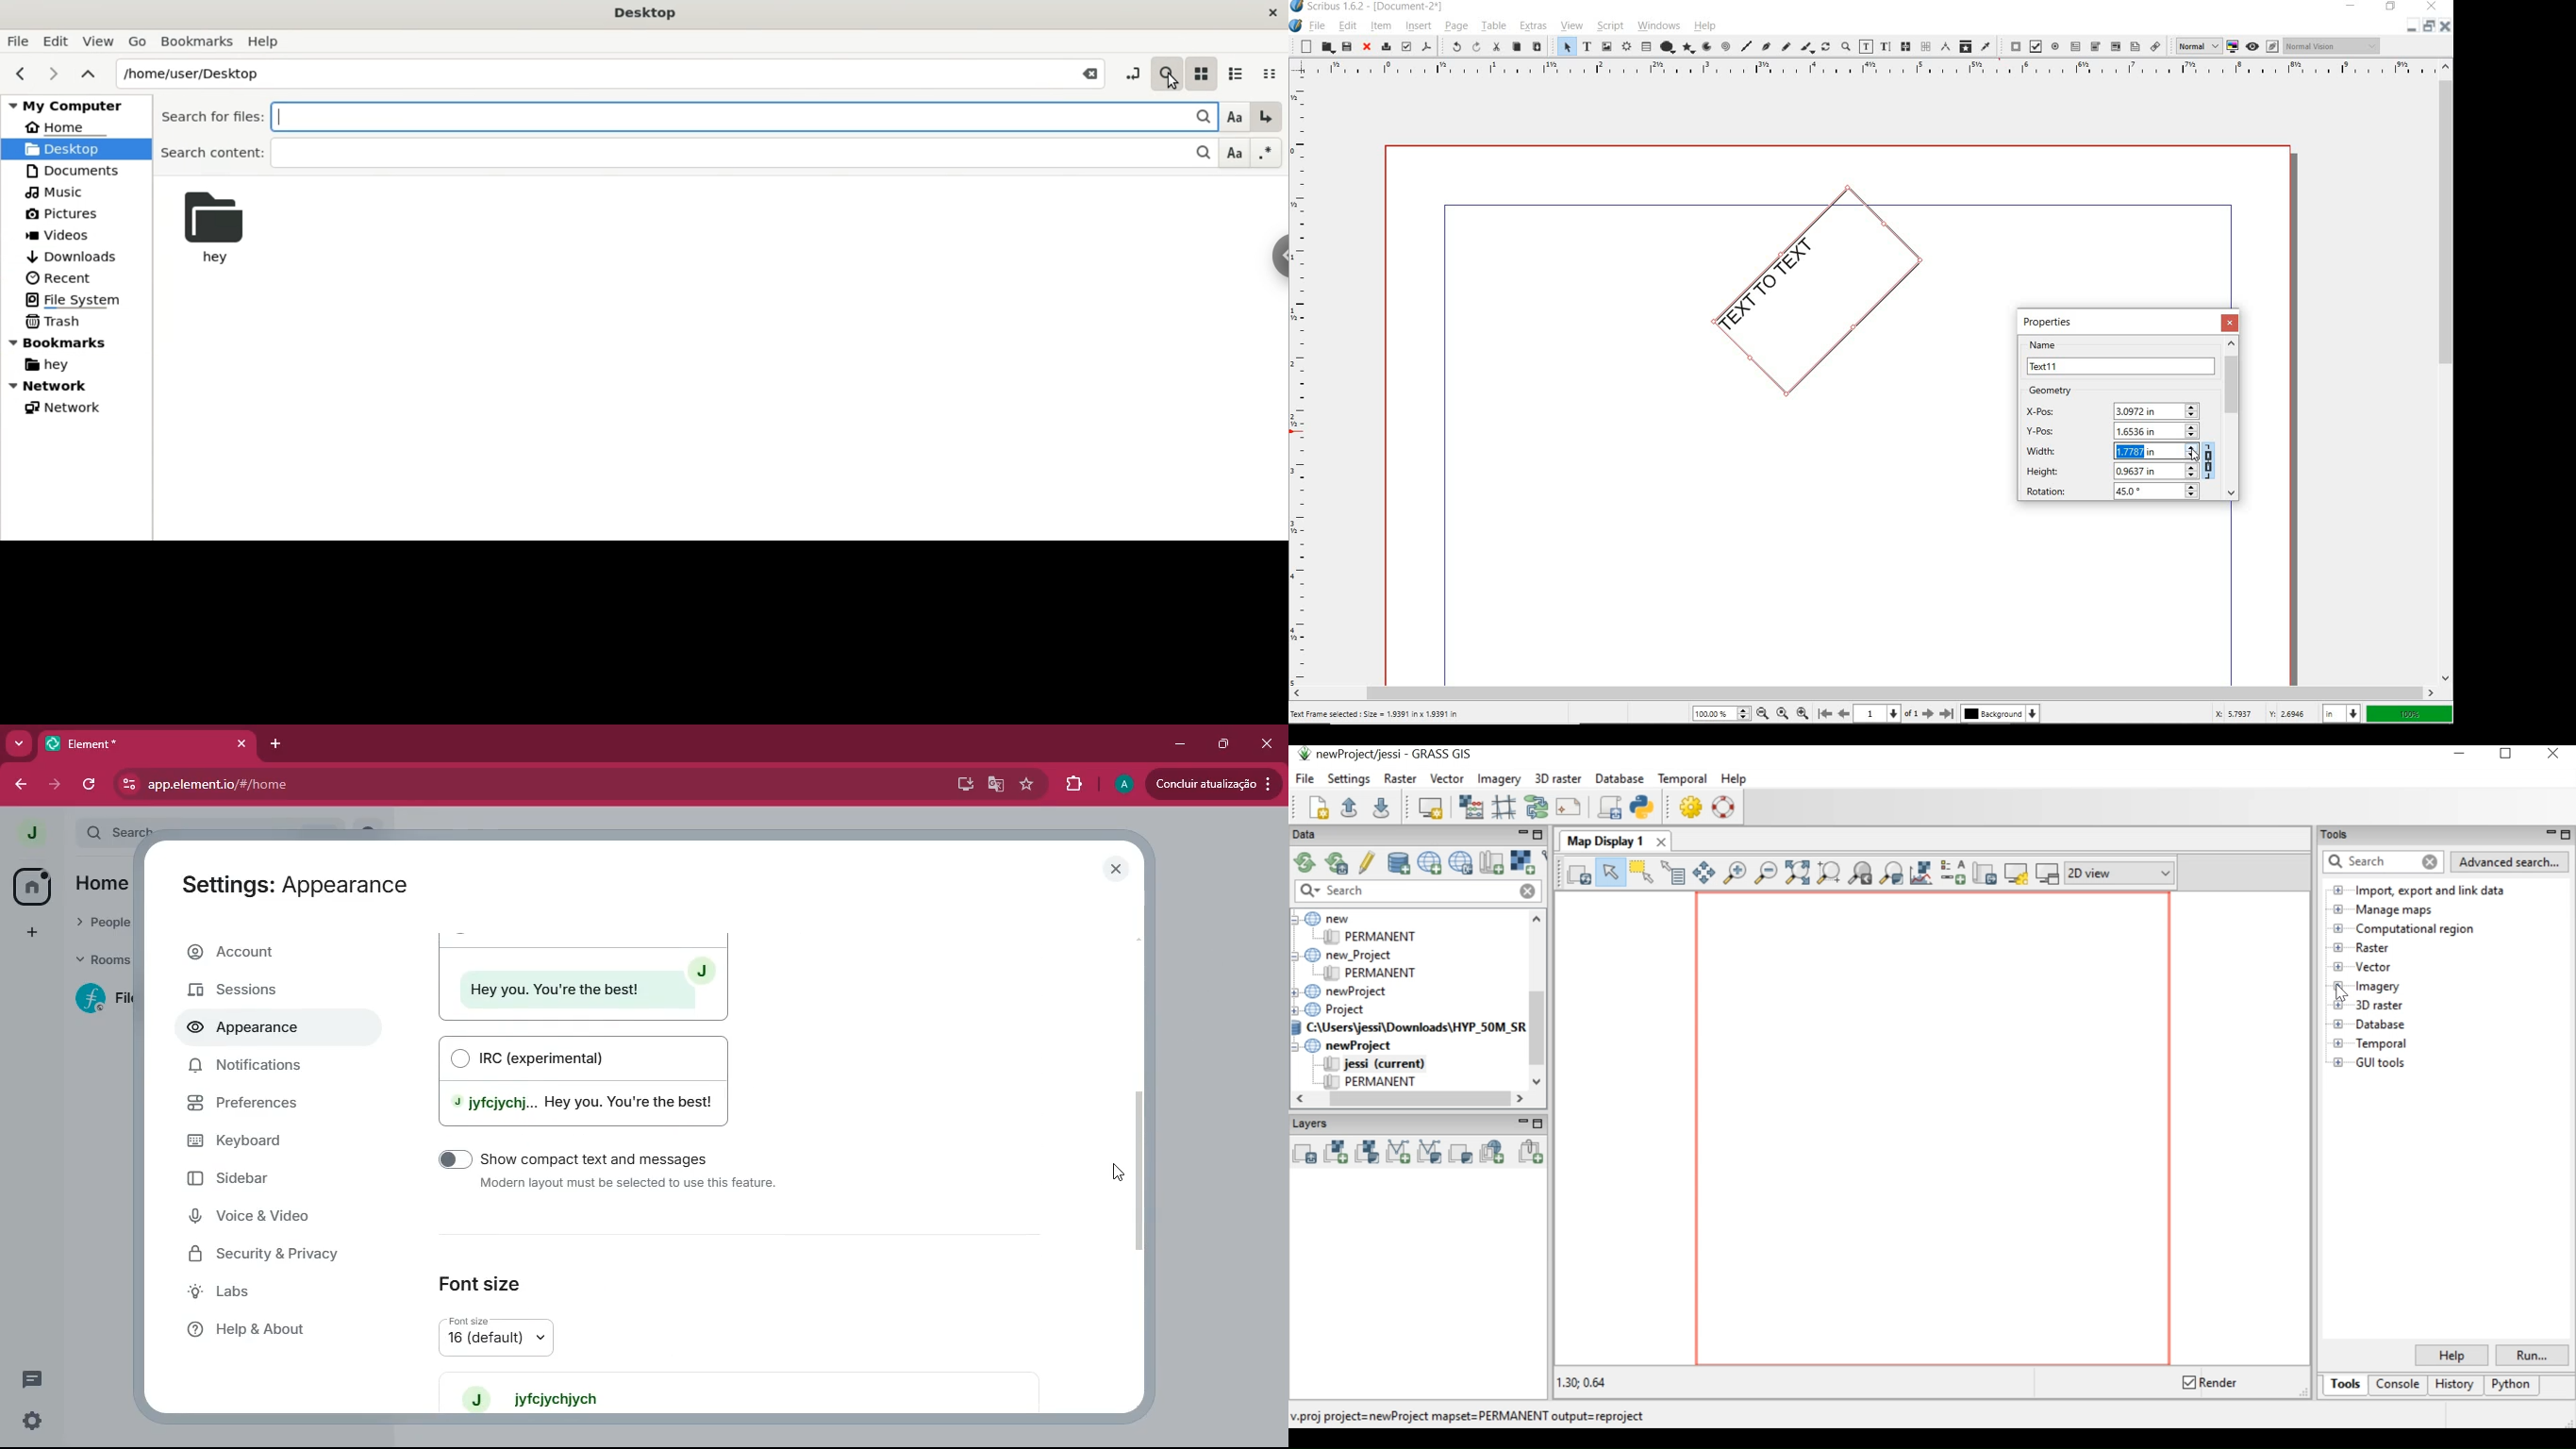  I want to click on close, so click(2447, 30).